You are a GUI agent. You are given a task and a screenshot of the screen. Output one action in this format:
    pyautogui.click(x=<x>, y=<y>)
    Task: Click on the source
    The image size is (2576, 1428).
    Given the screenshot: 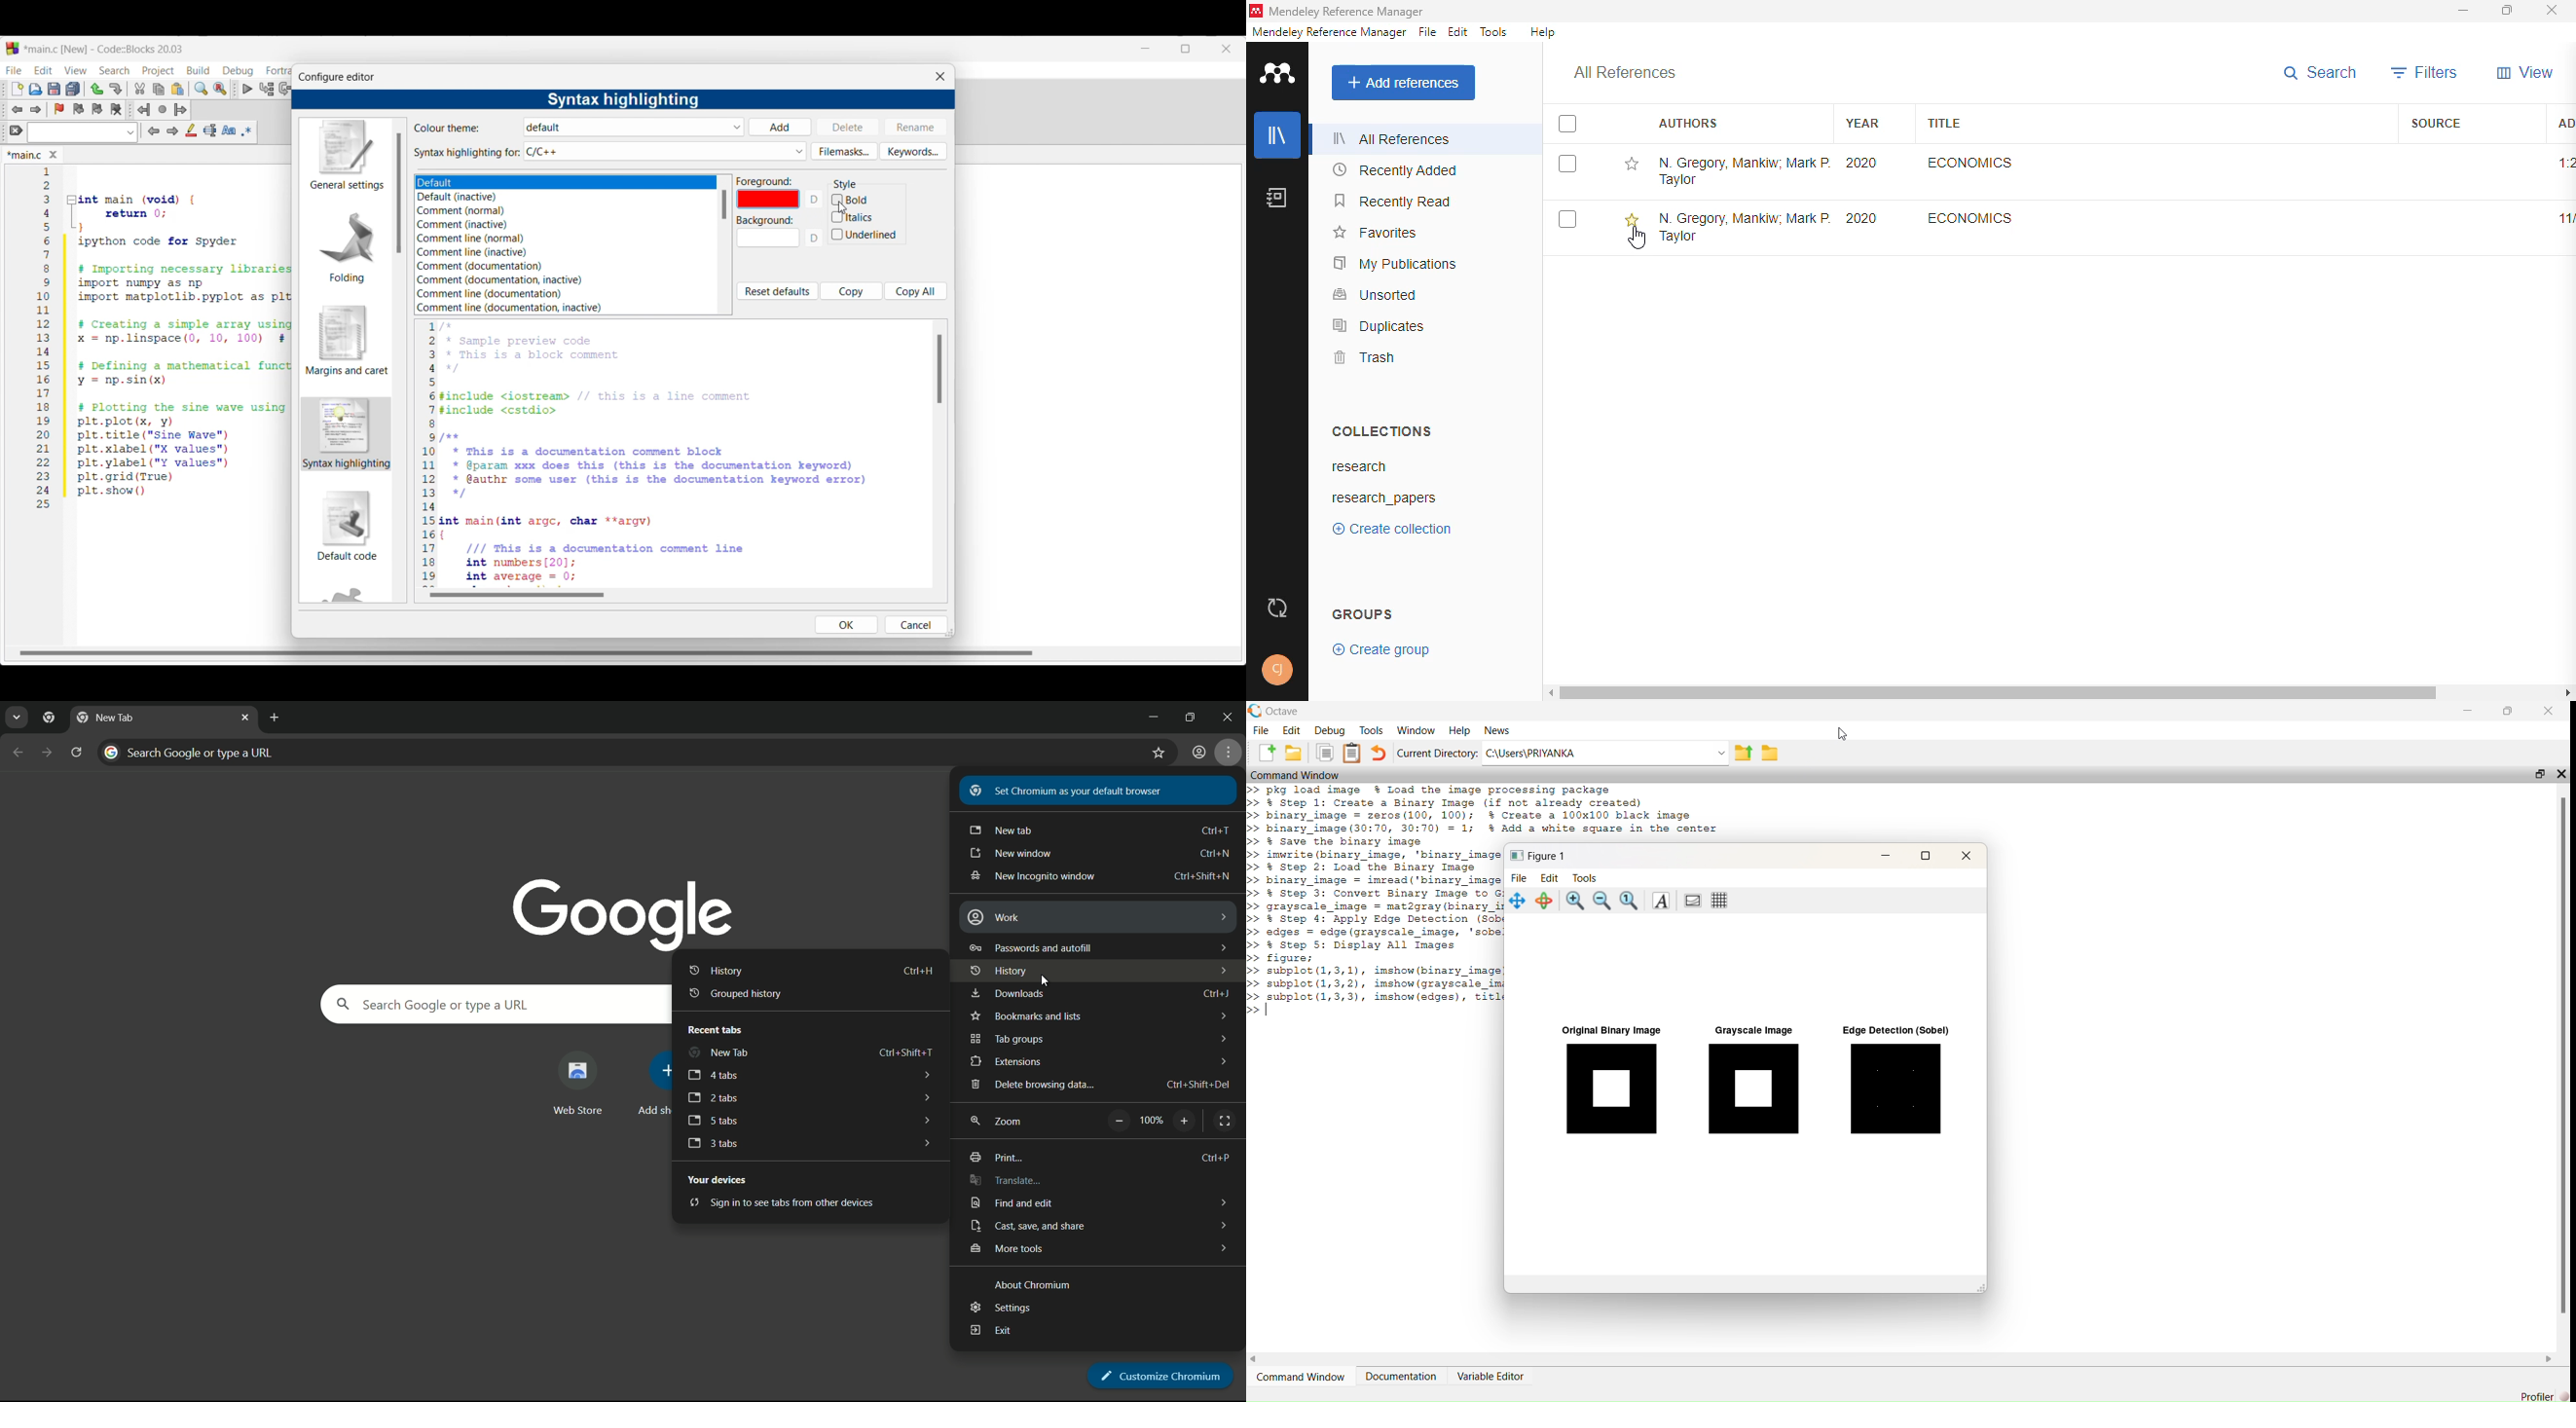 What is the action you would take?
    pyautogui.click(x=2437, y=124)
    